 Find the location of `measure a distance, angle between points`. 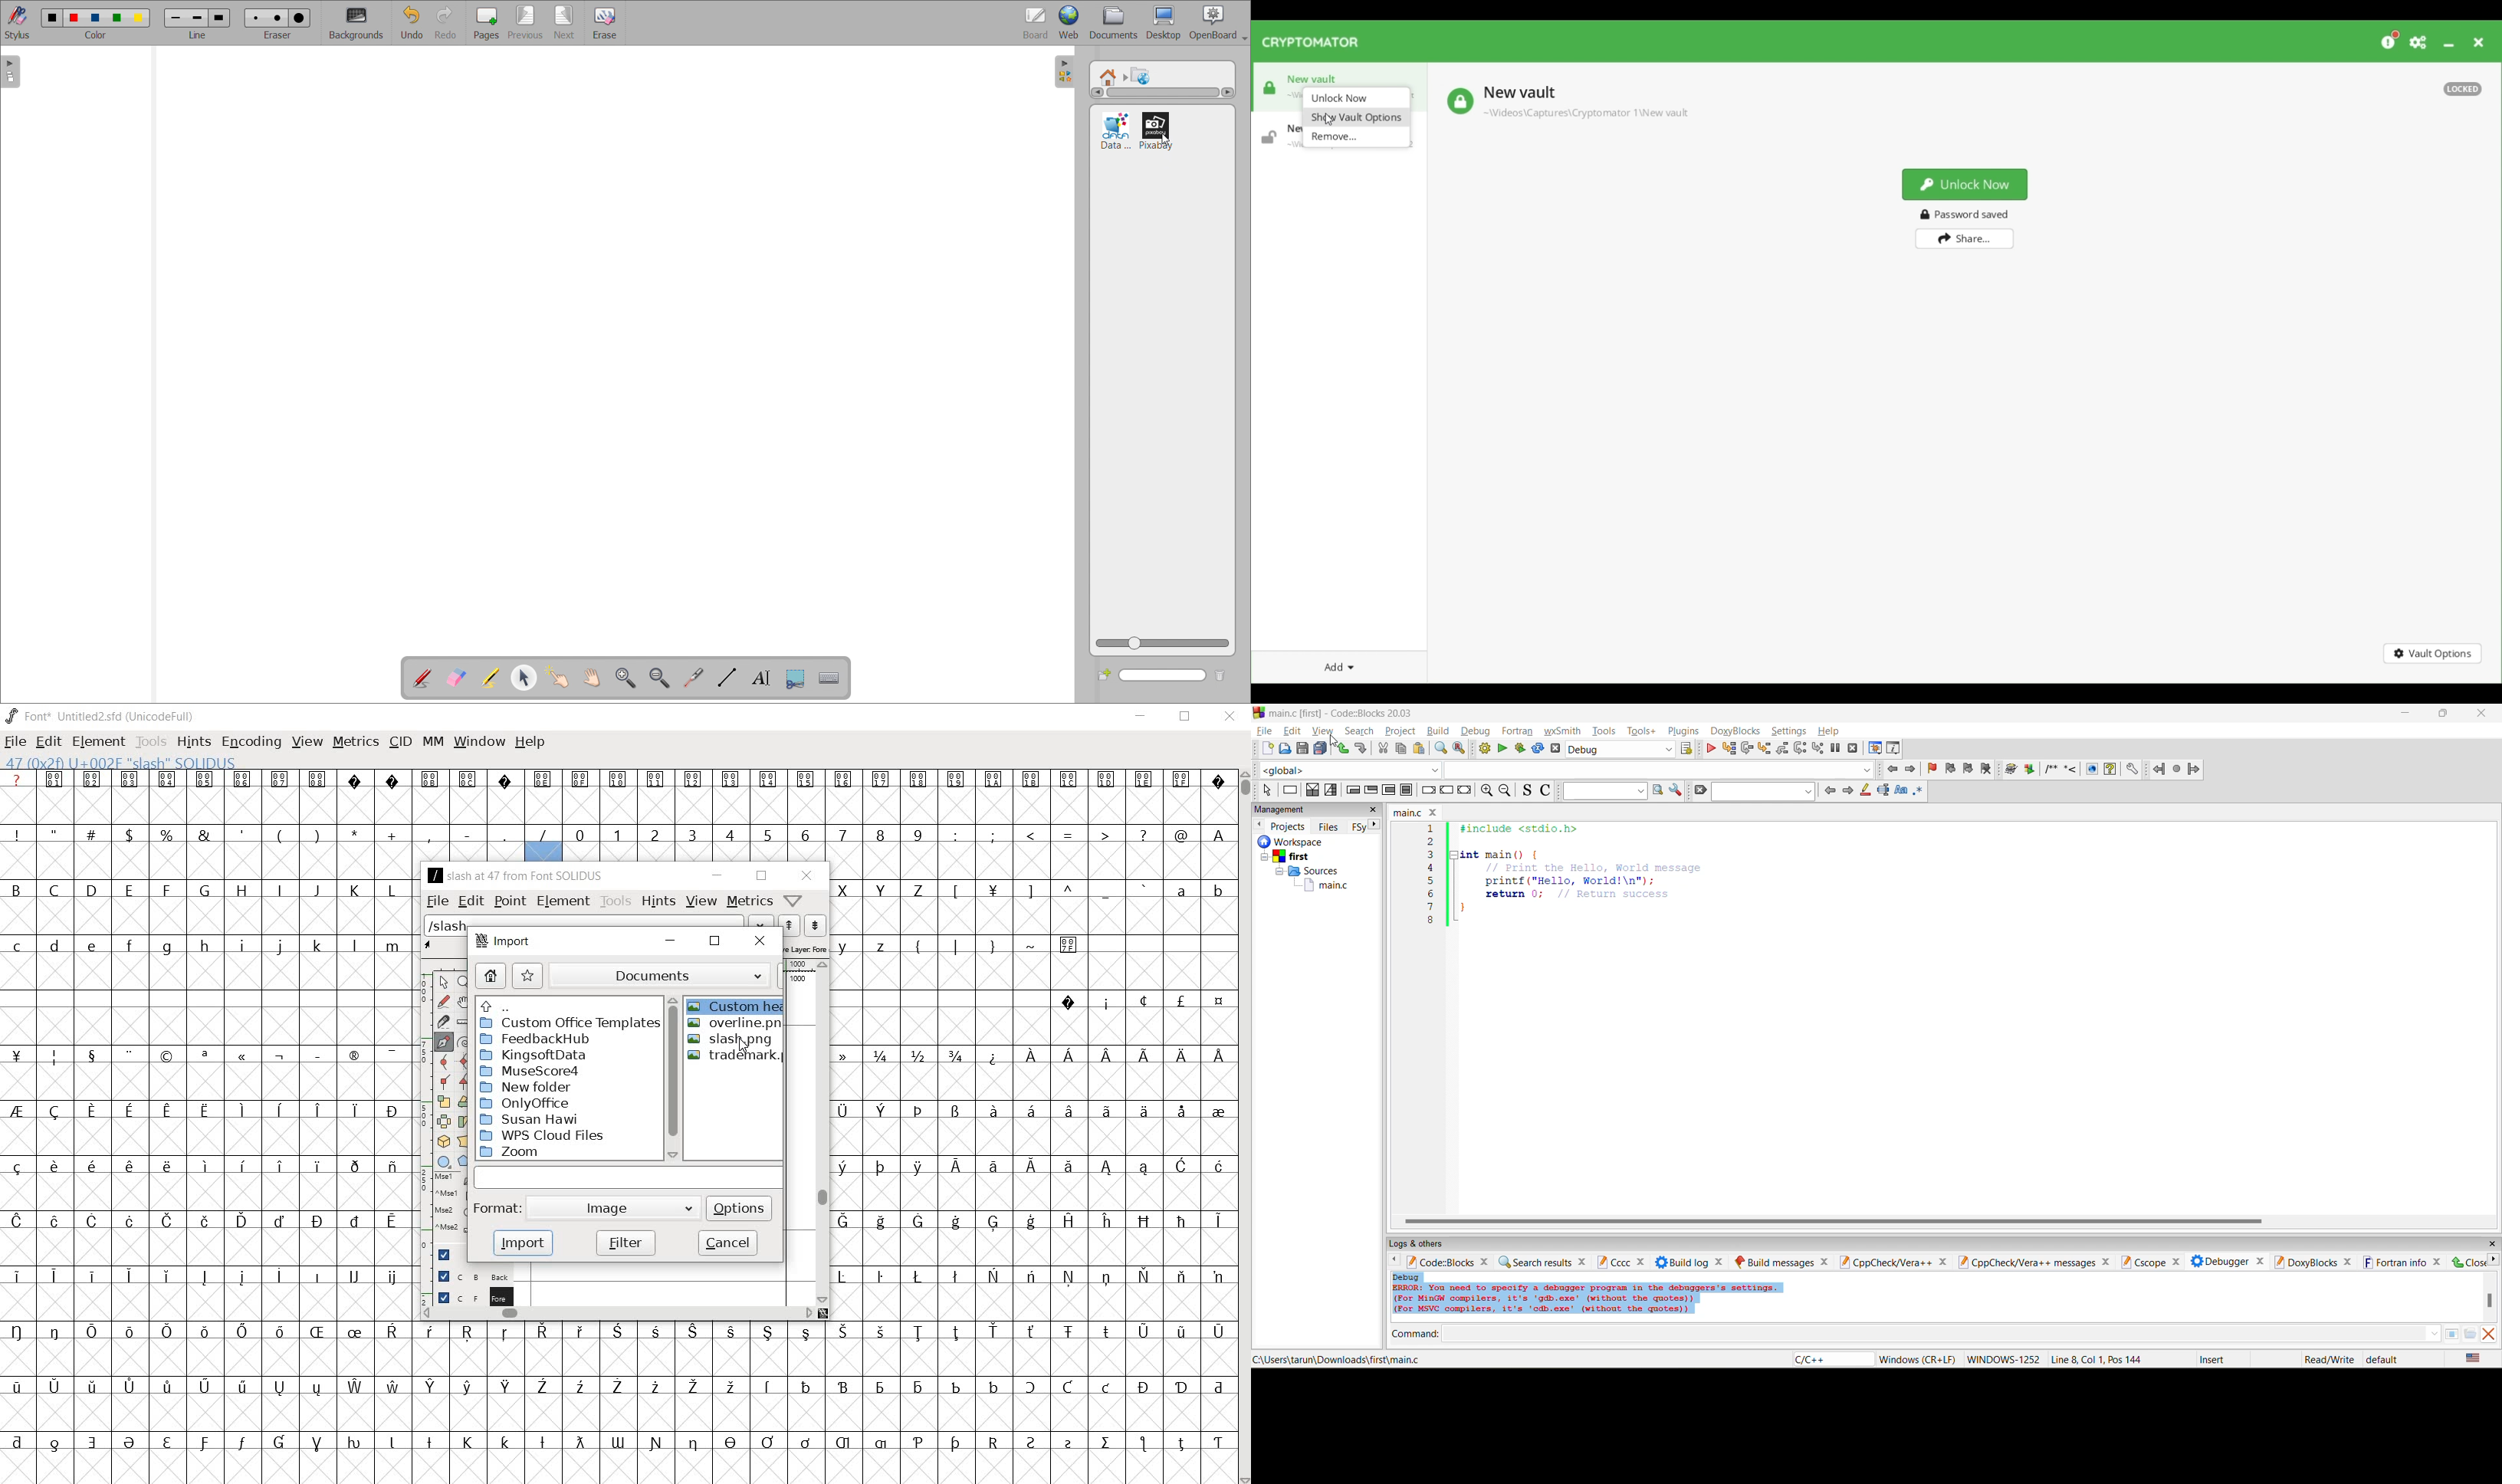

measure a distance, angle between points is located at coordinates (464, 1022).